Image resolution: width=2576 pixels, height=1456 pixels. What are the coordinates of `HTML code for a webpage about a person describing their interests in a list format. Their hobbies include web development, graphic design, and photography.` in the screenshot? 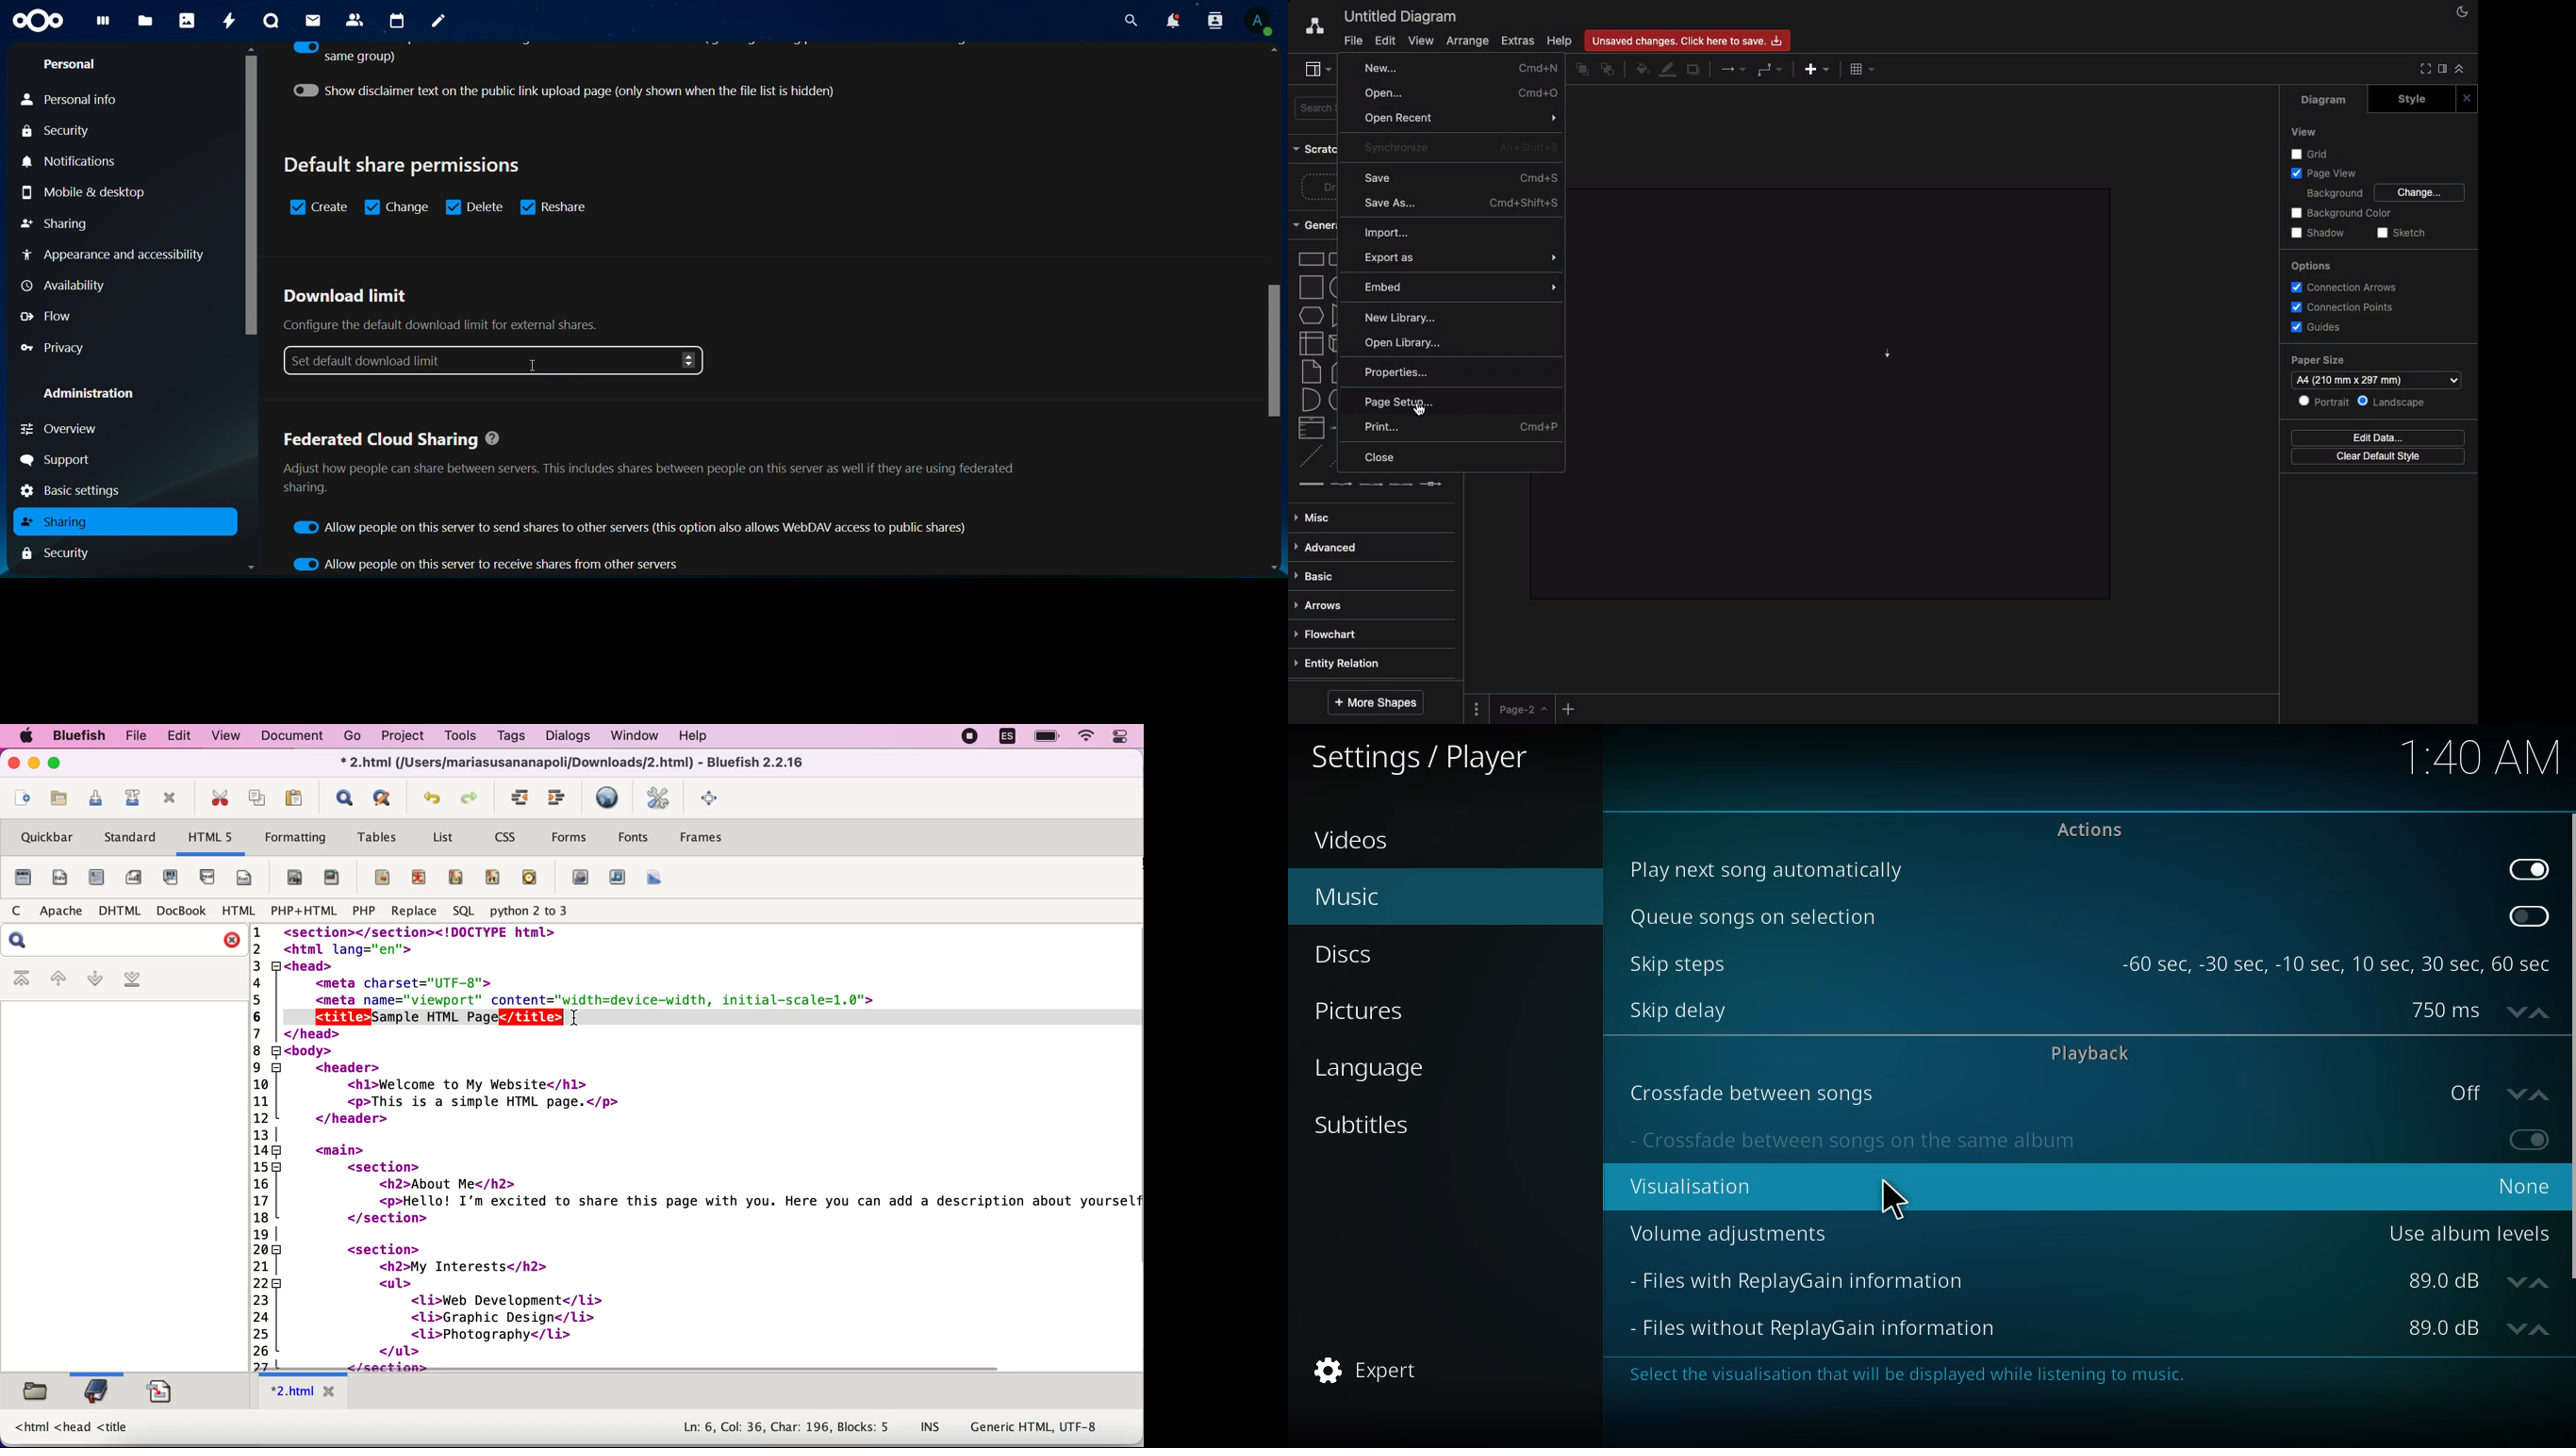 It's located at (698, 1143).